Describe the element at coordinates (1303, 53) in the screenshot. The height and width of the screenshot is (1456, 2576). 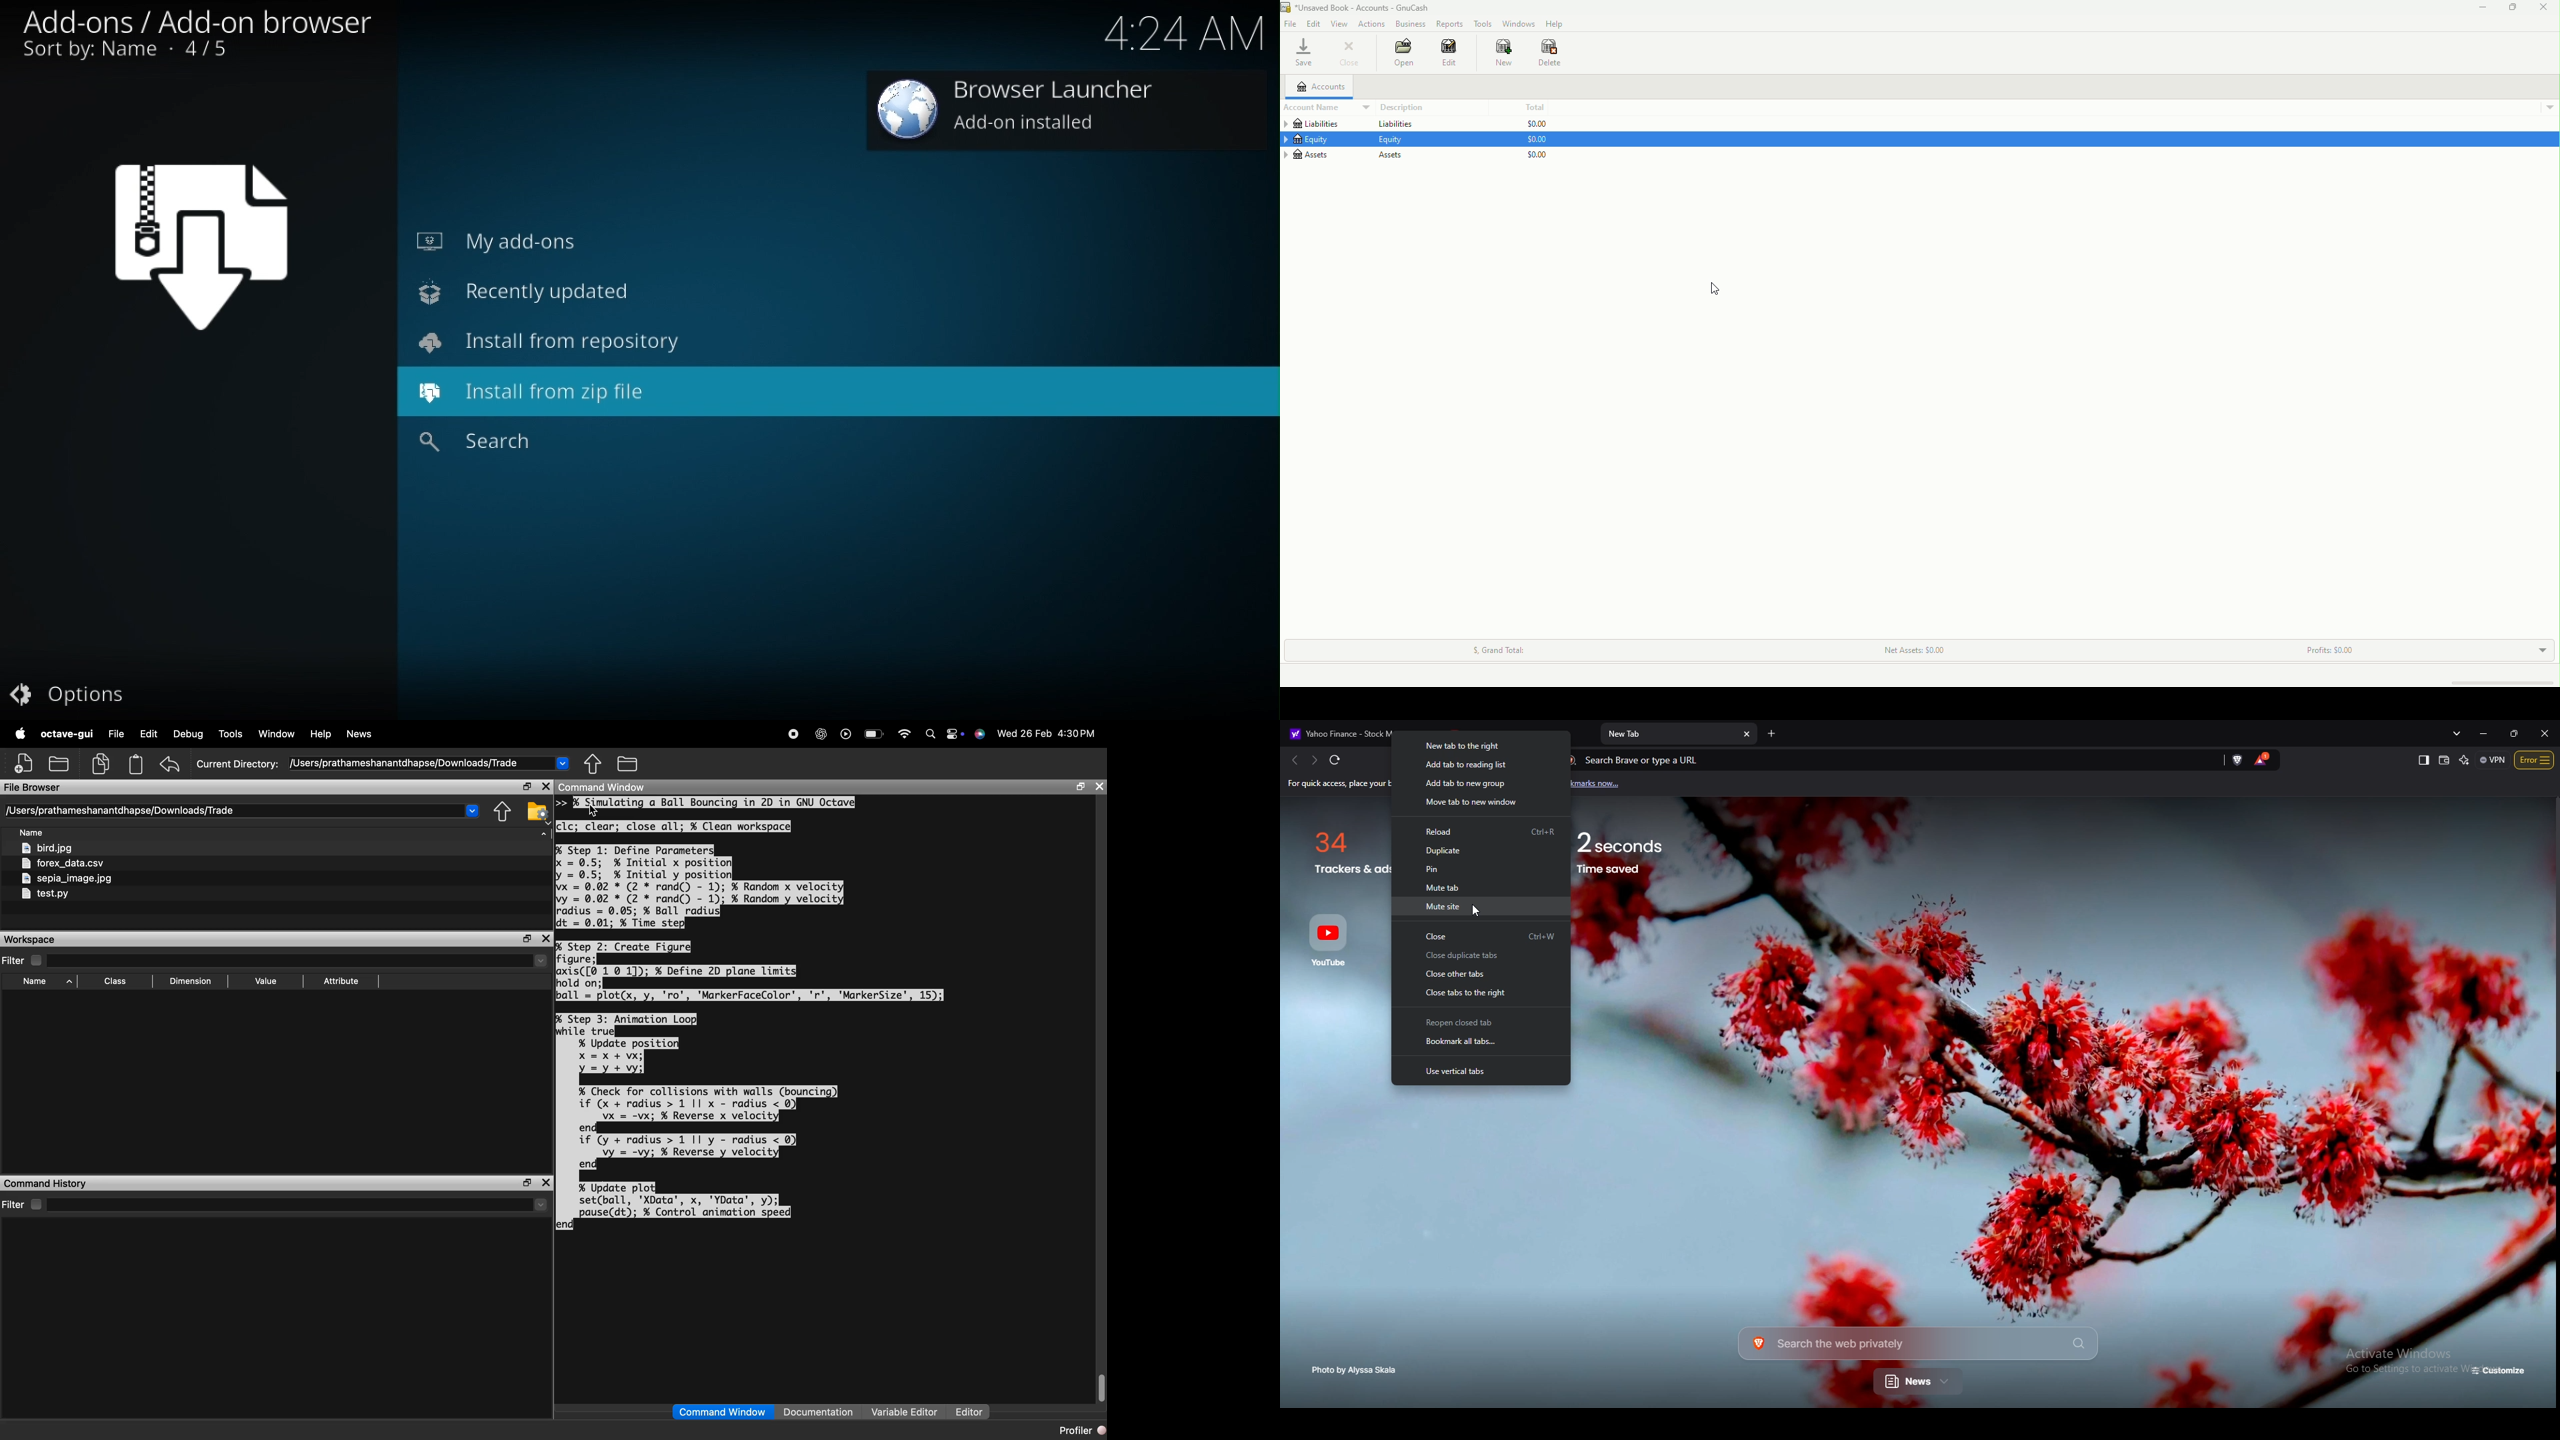
I see `Save` at that location.